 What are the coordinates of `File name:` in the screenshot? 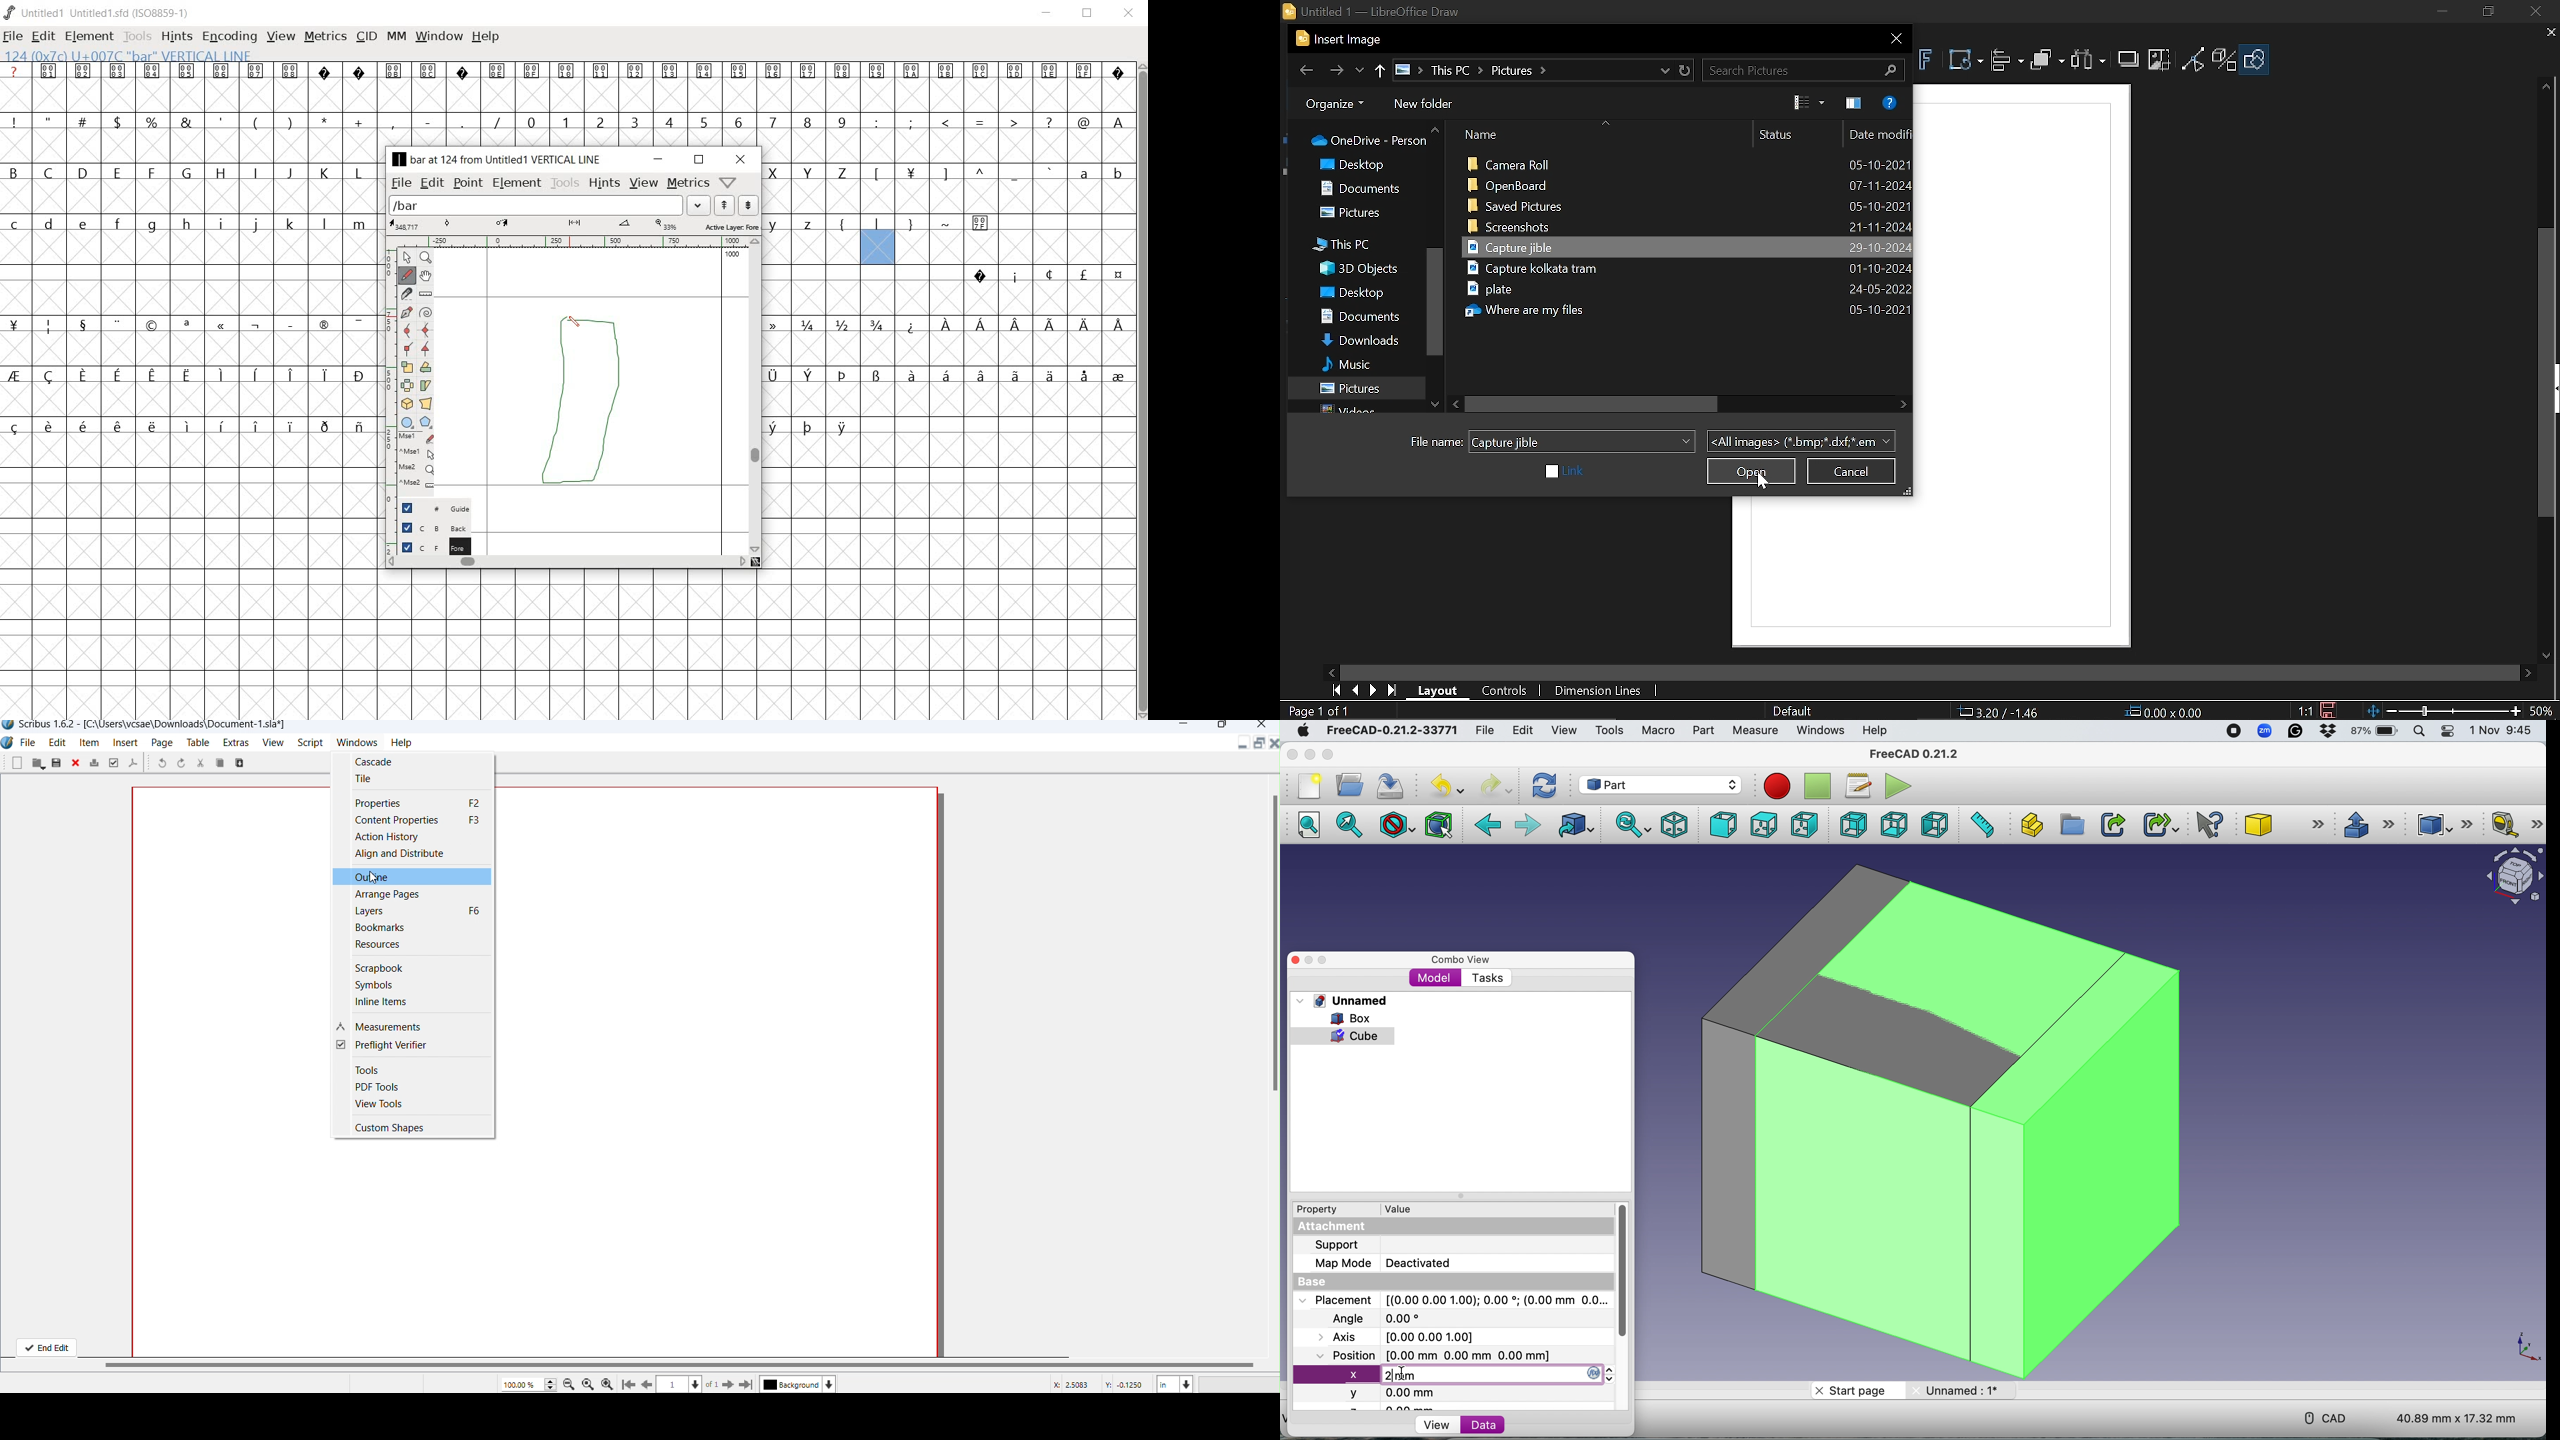 It's located at (1427, 442).